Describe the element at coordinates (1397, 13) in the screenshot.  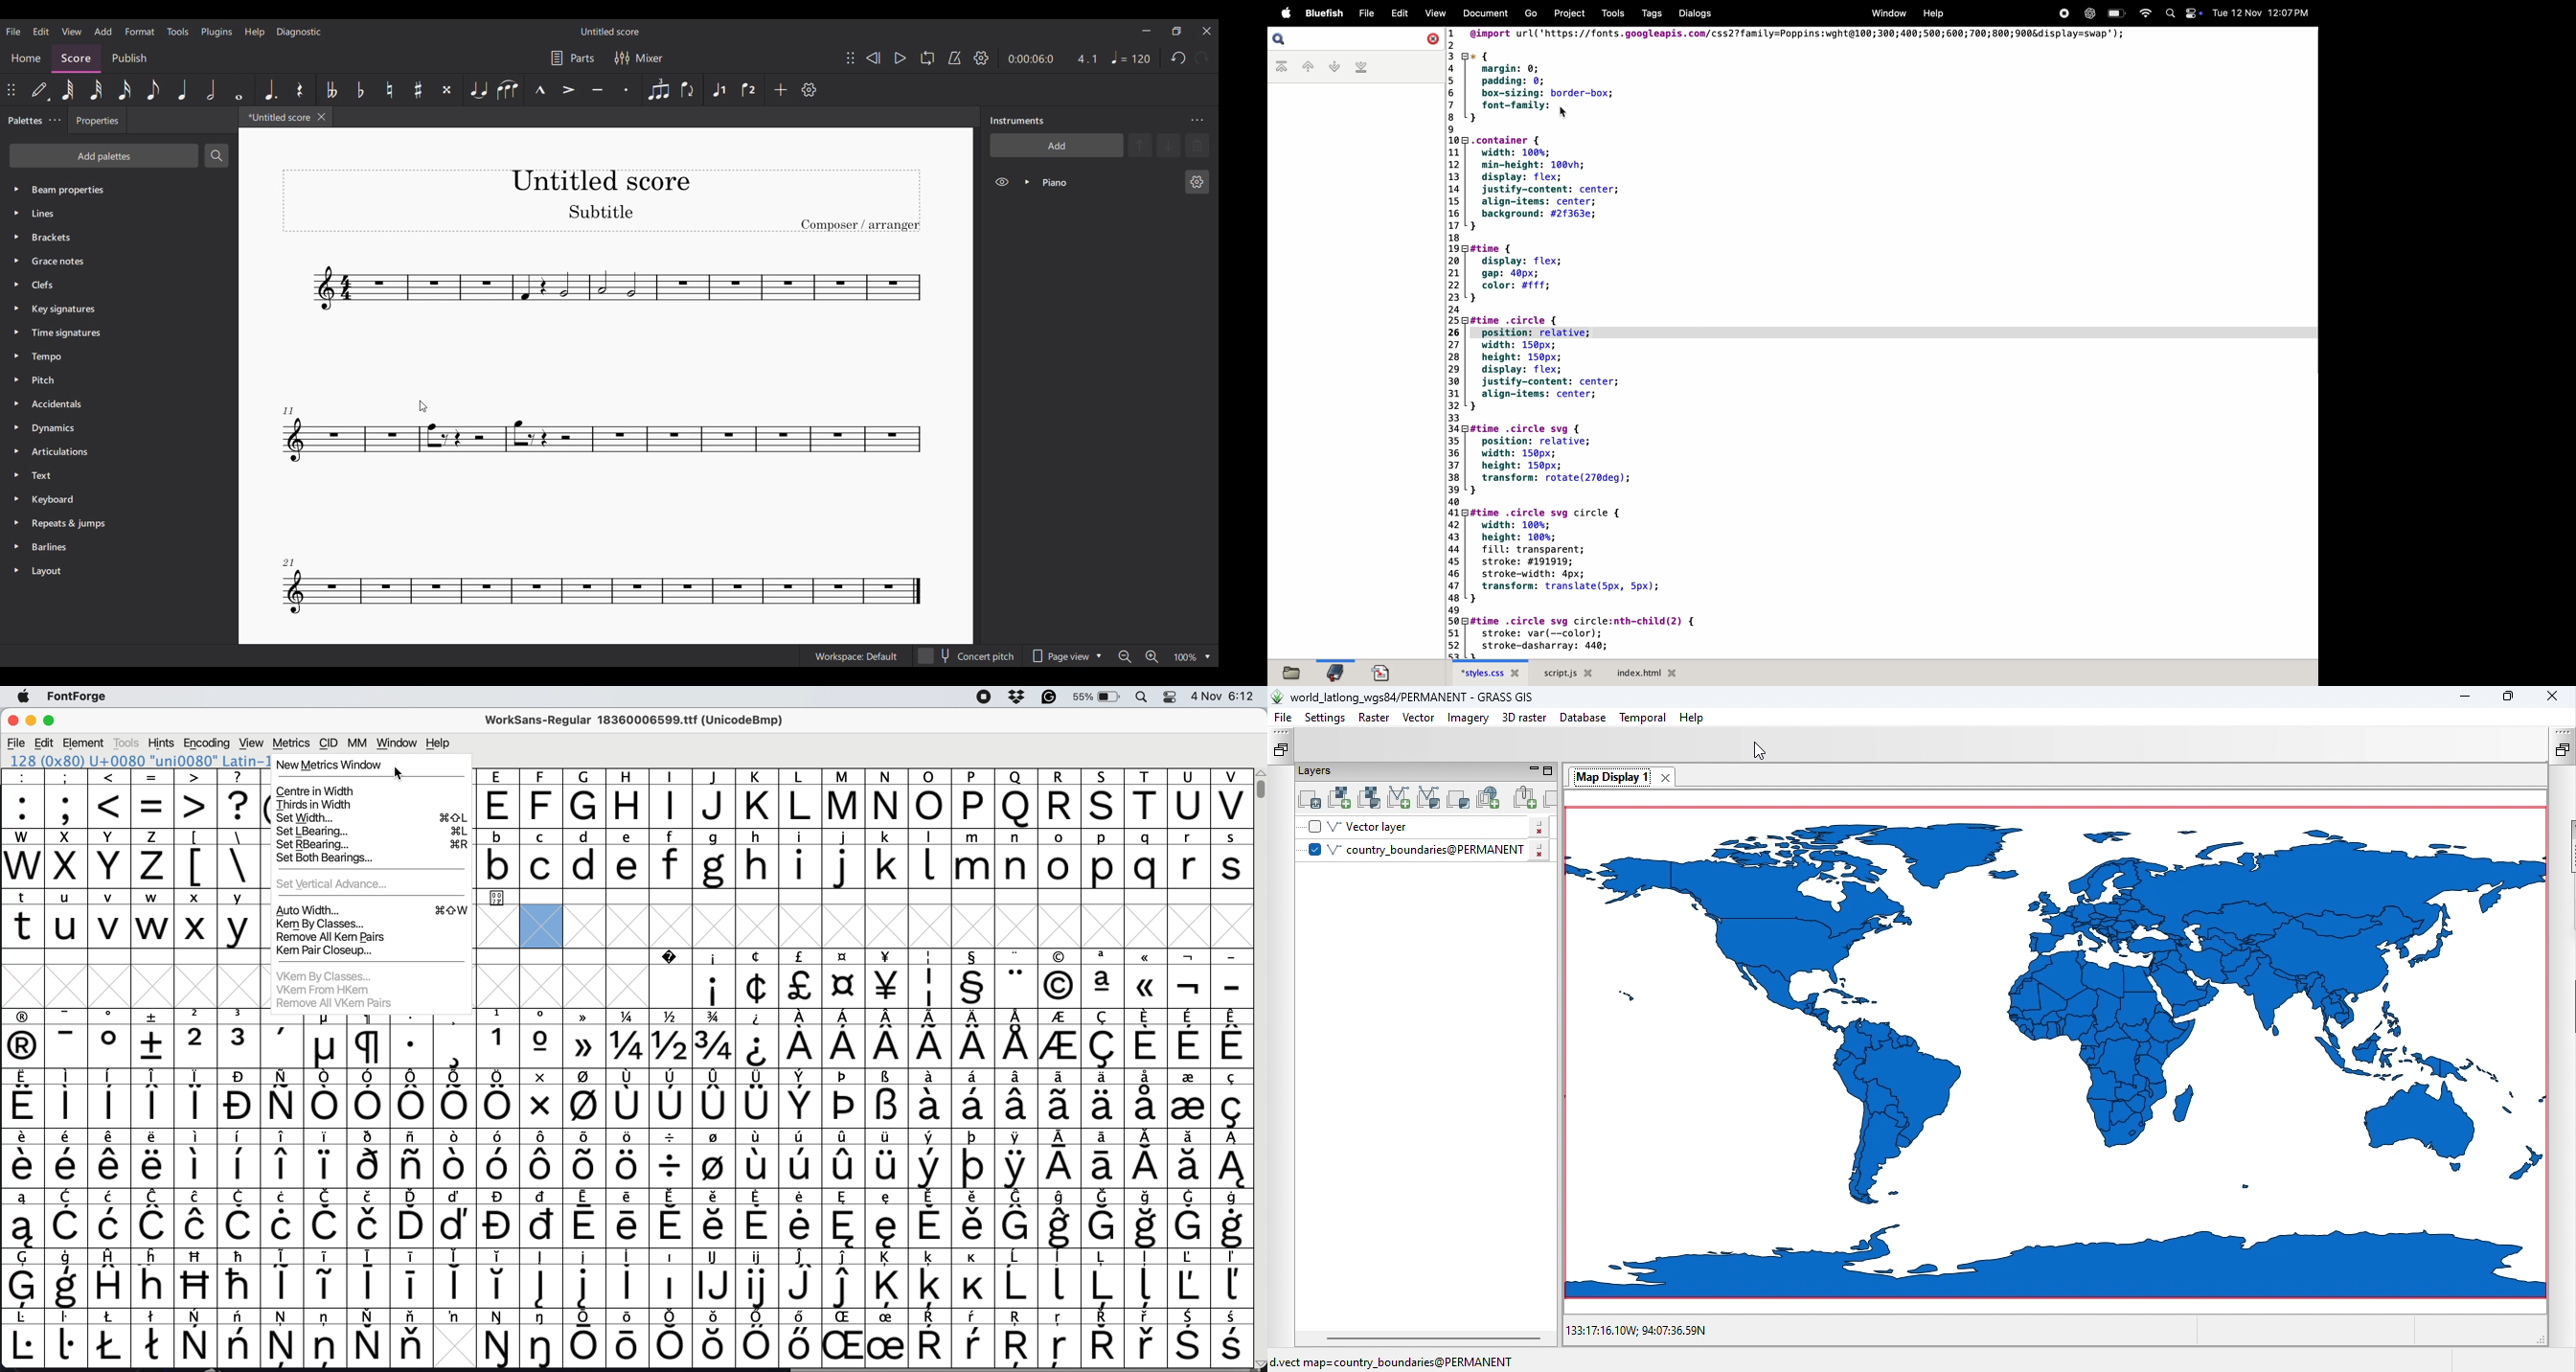
I see `edit` at that location.